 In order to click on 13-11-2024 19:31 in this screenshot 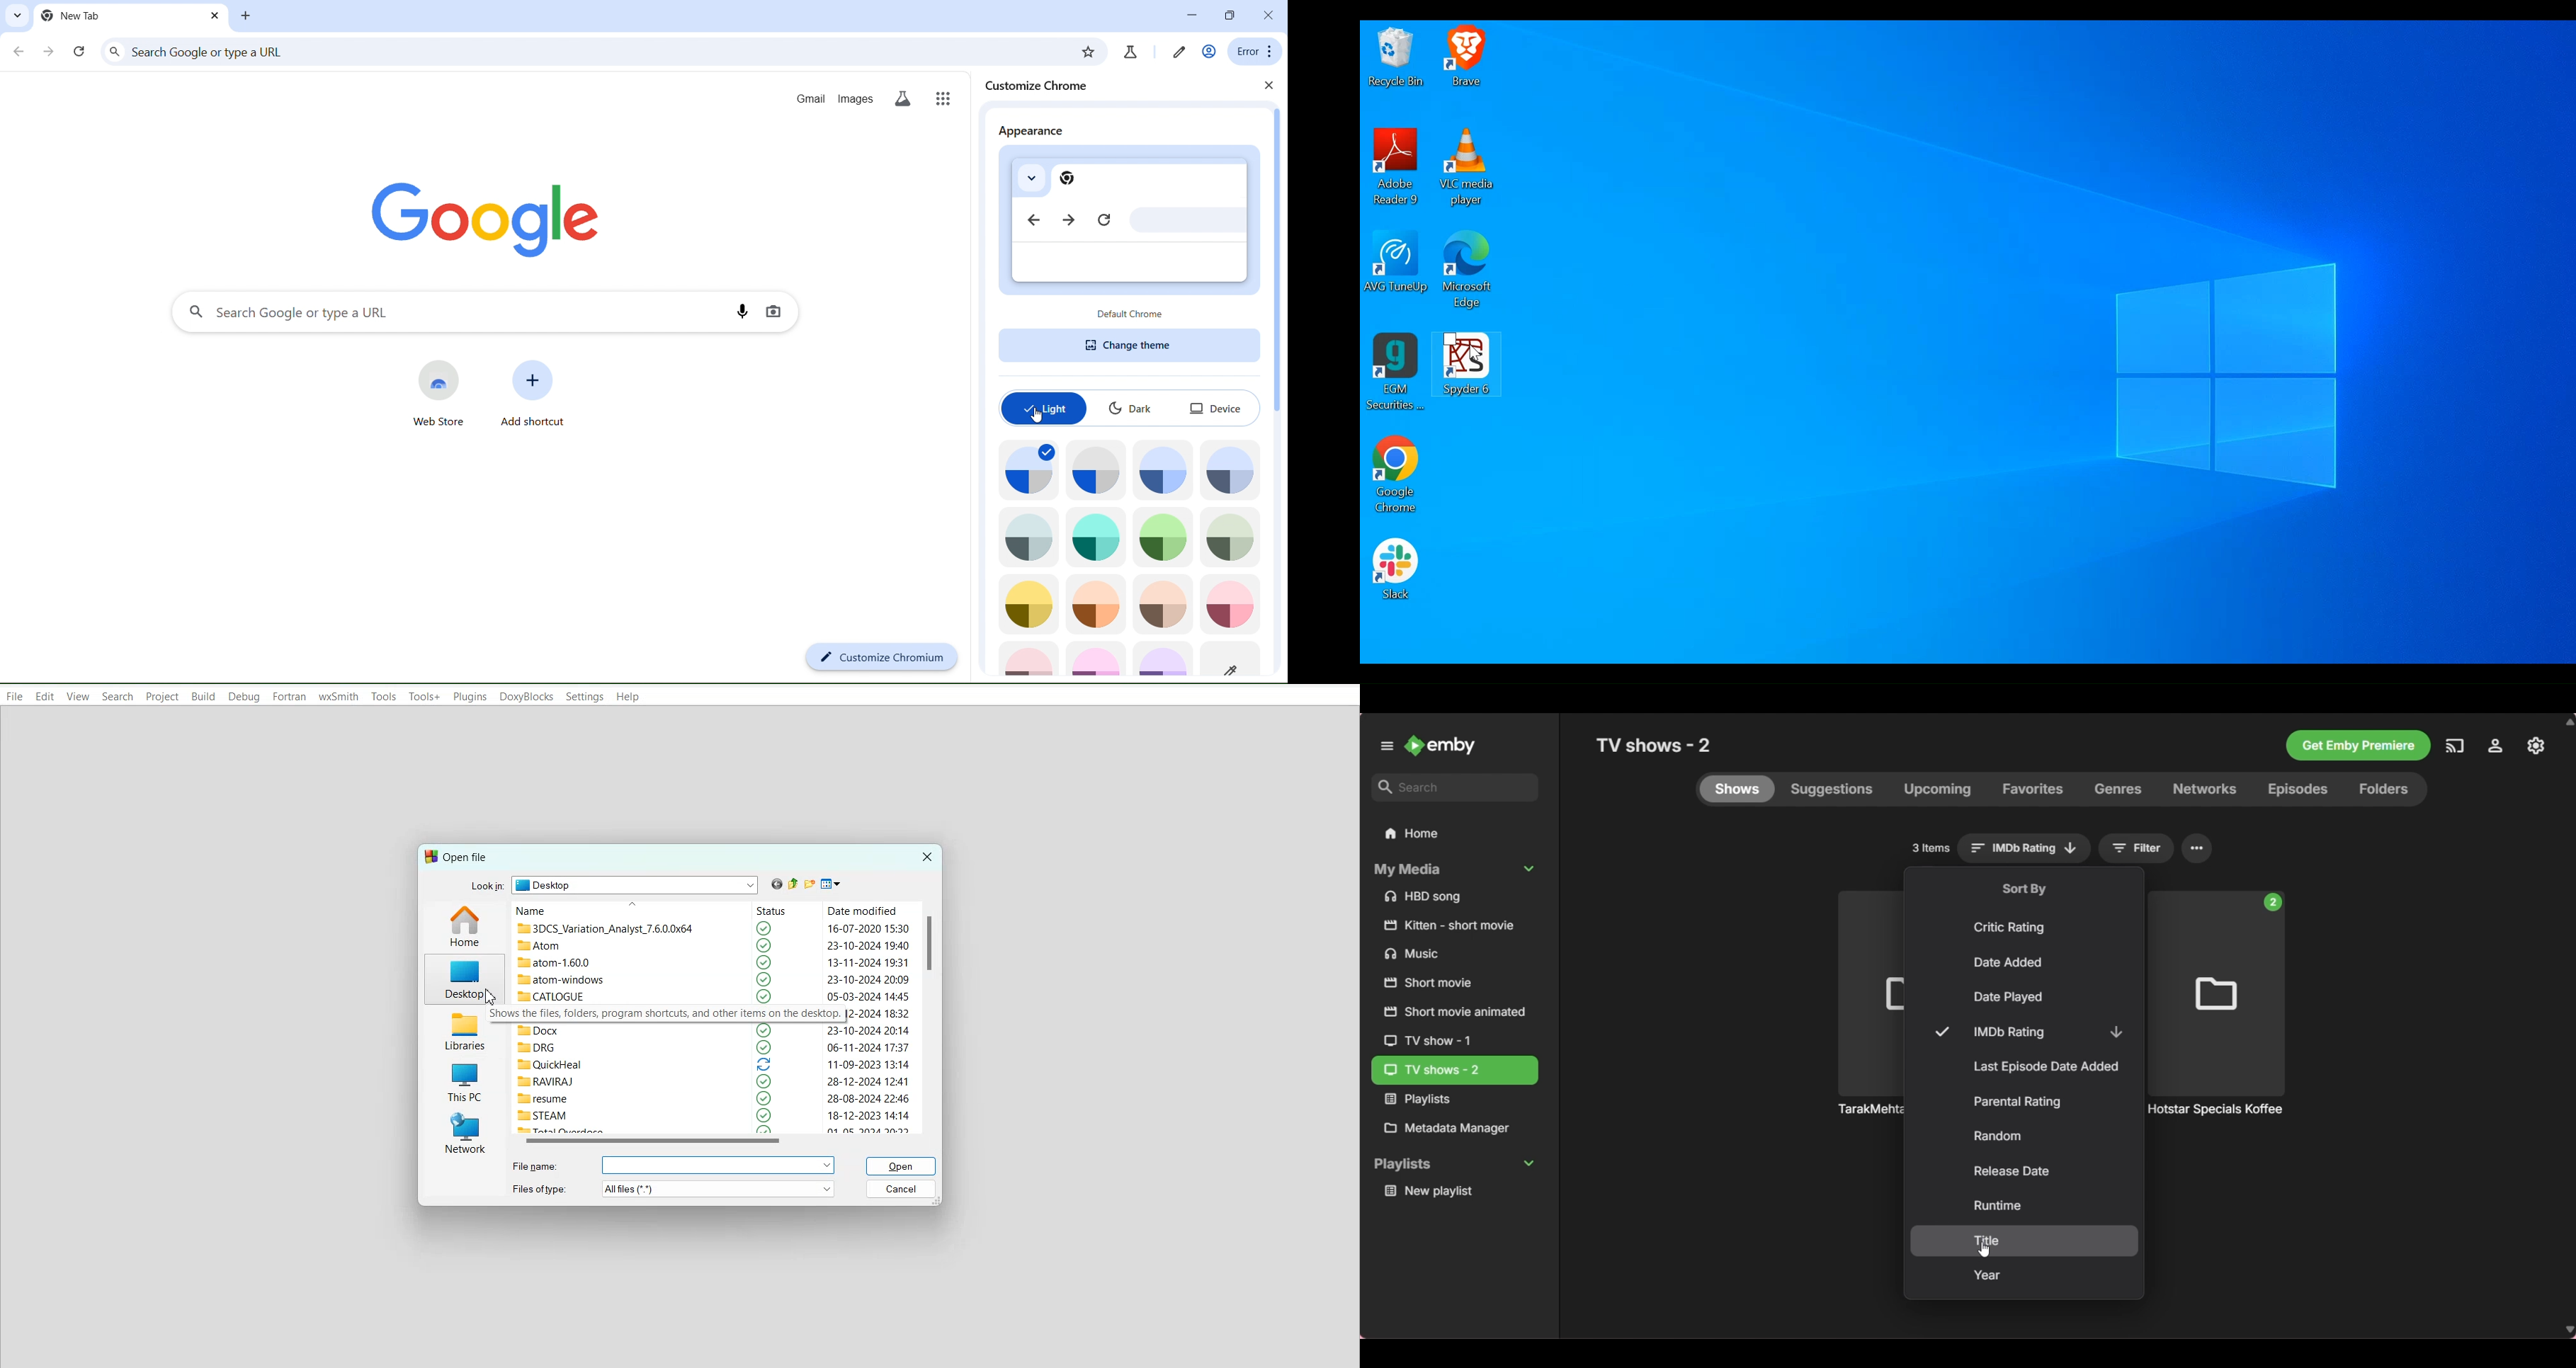, I will do `click(866, 962)`.